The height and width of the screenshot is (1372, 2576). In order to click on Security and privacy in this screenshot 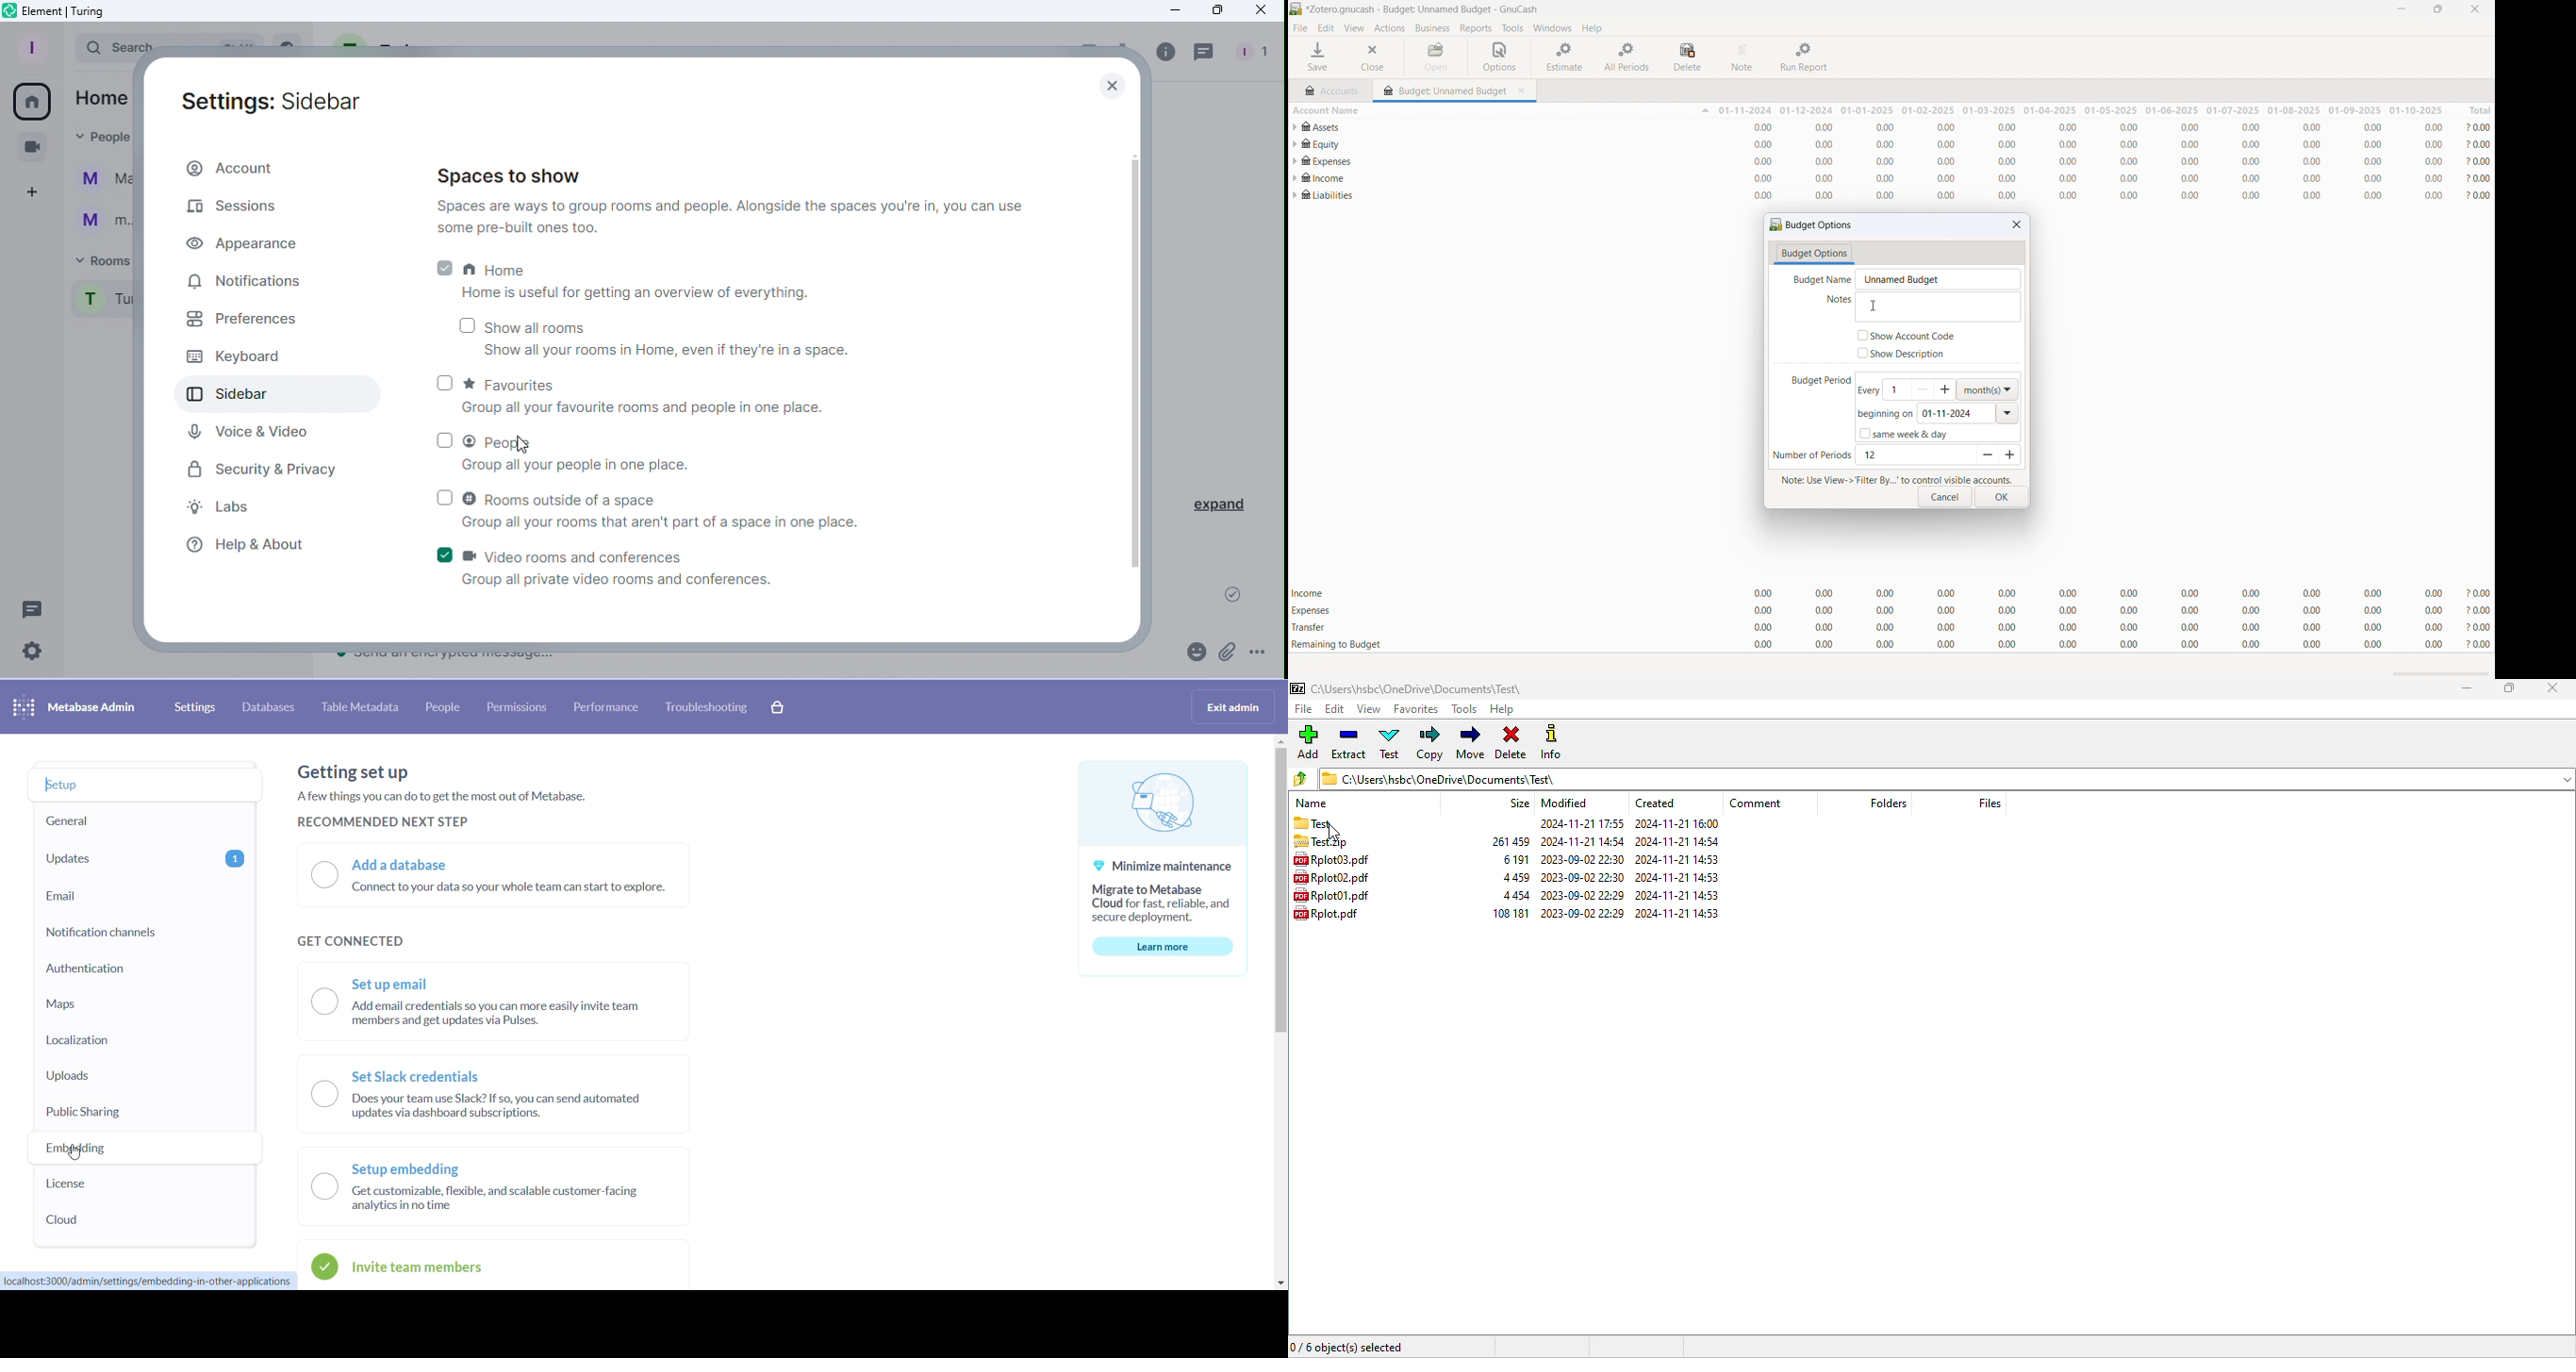, I will do `click(259, 466)`.